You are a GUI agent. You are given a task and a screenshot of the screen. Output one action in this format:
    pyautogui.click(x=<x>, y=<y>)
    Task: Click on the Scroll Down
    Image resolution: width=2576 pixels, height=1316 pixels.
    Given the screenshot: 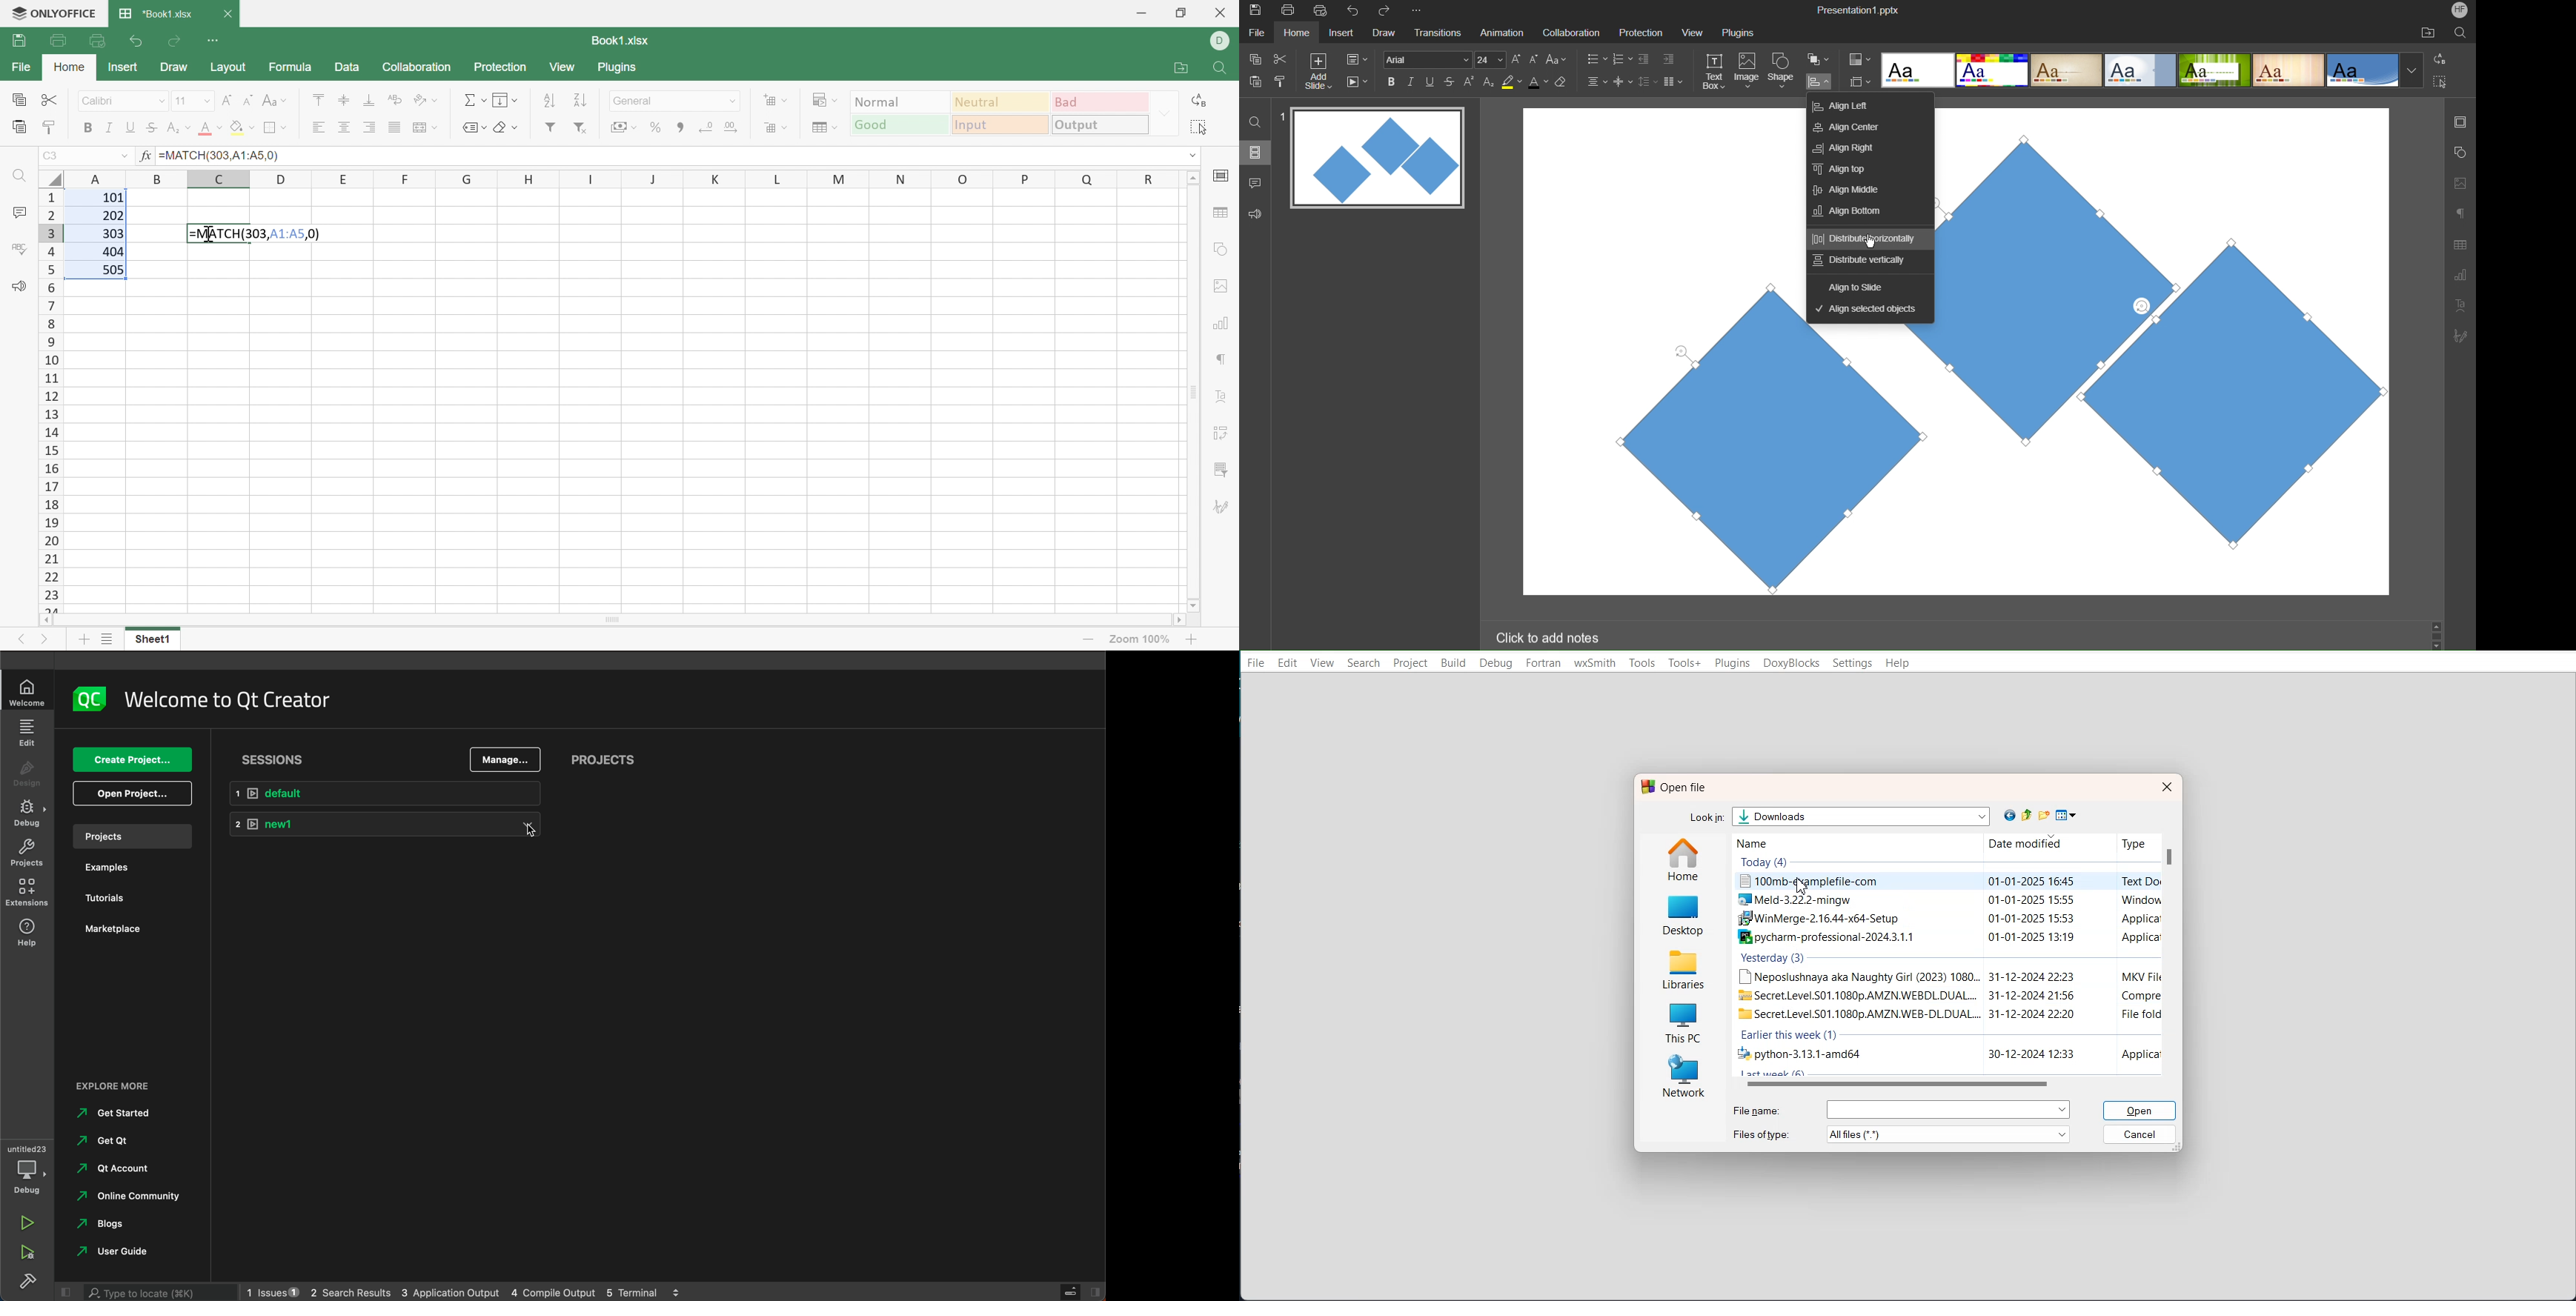 What is the action you would take?
    pyautogui.click(x=1190, y=602)
    